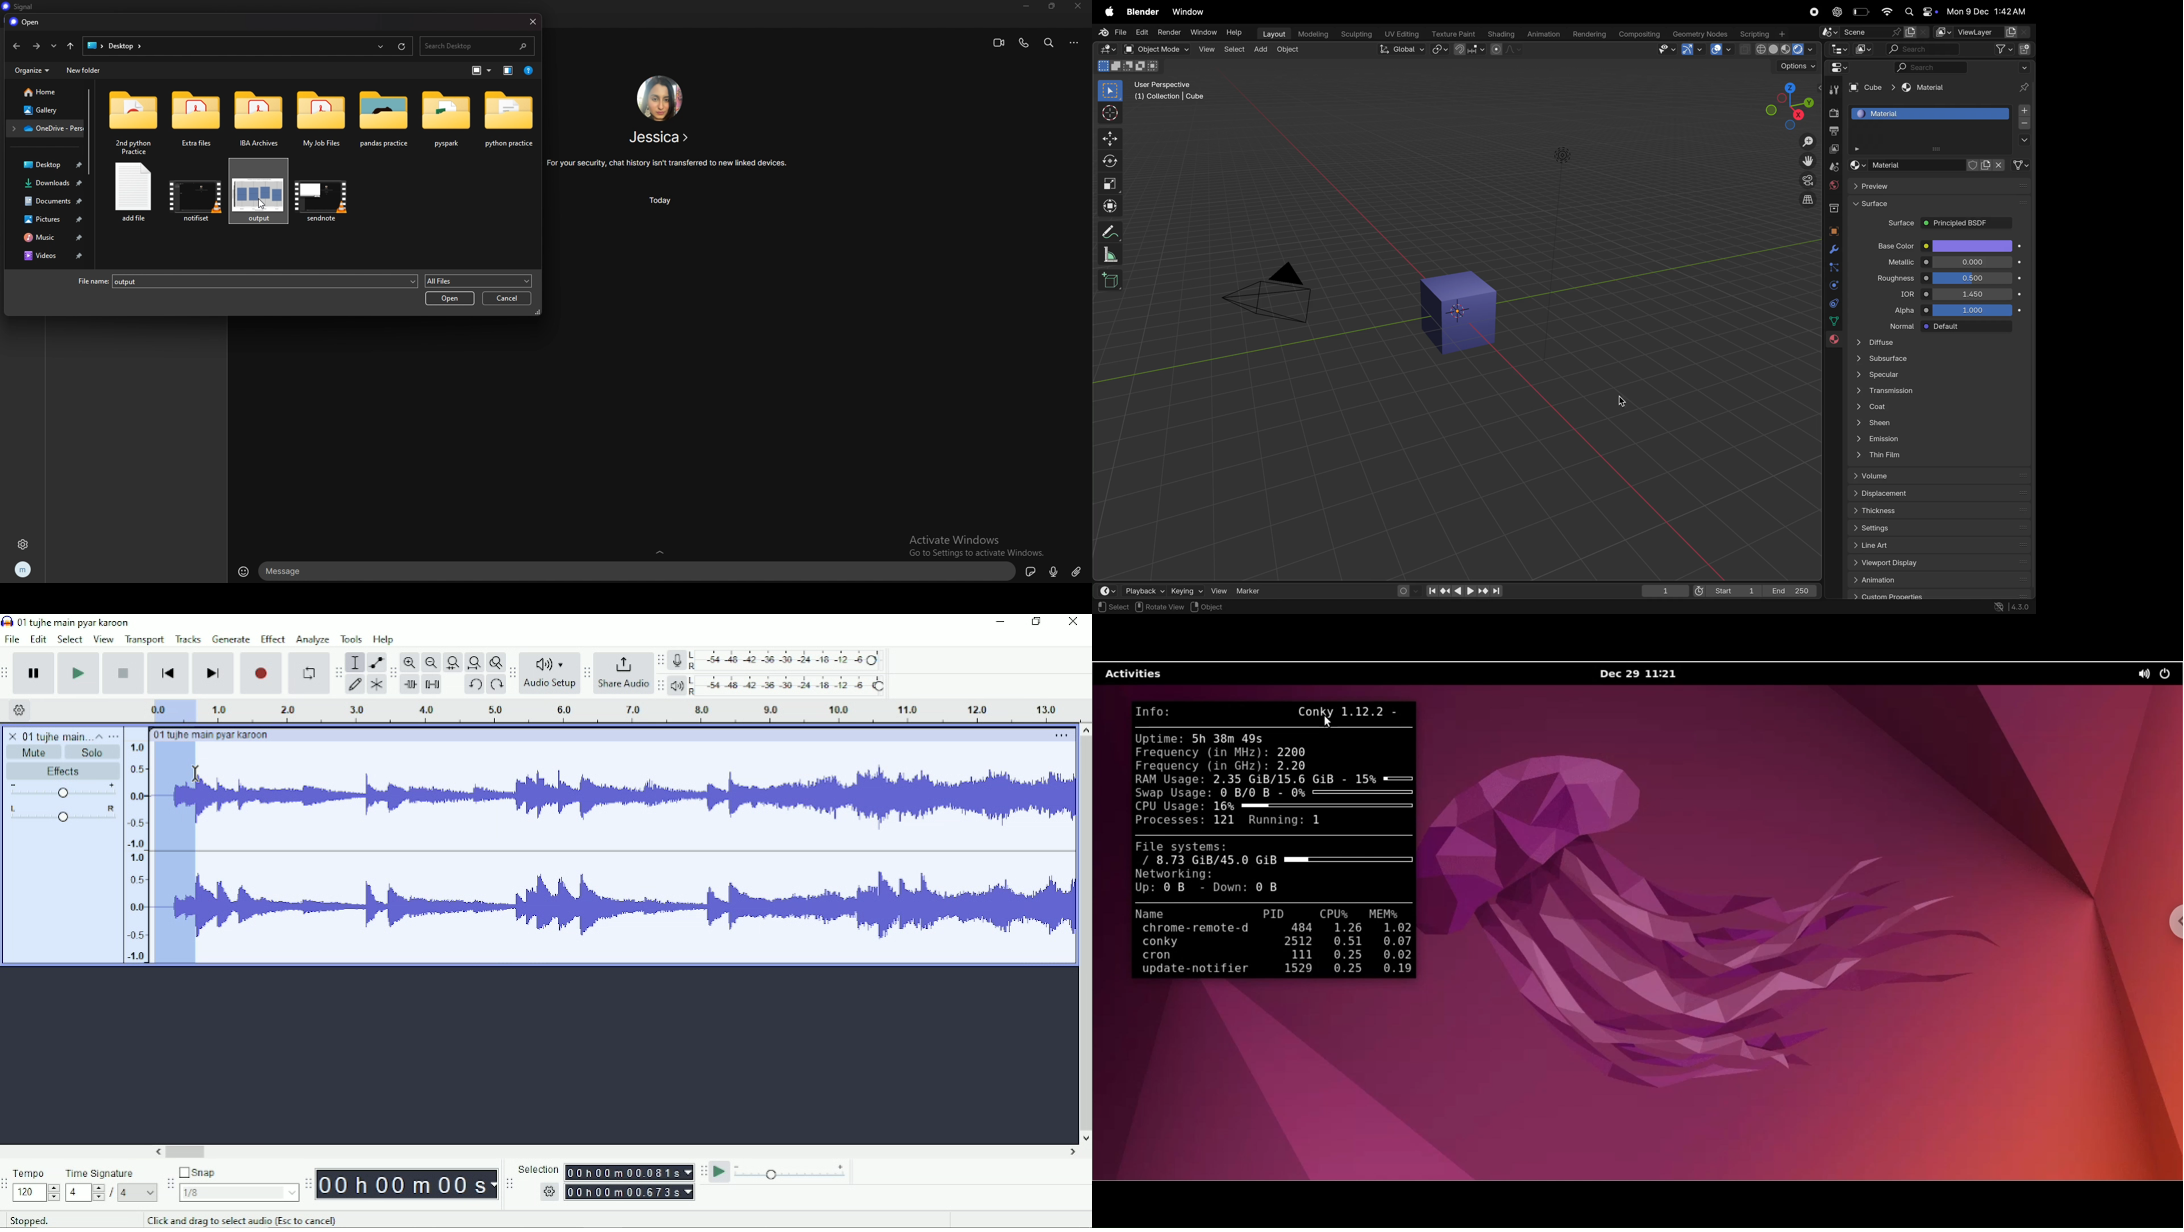  Describe the element at coordinates (779, 685) in the screenshot. I see `Playback Meter` at that location.